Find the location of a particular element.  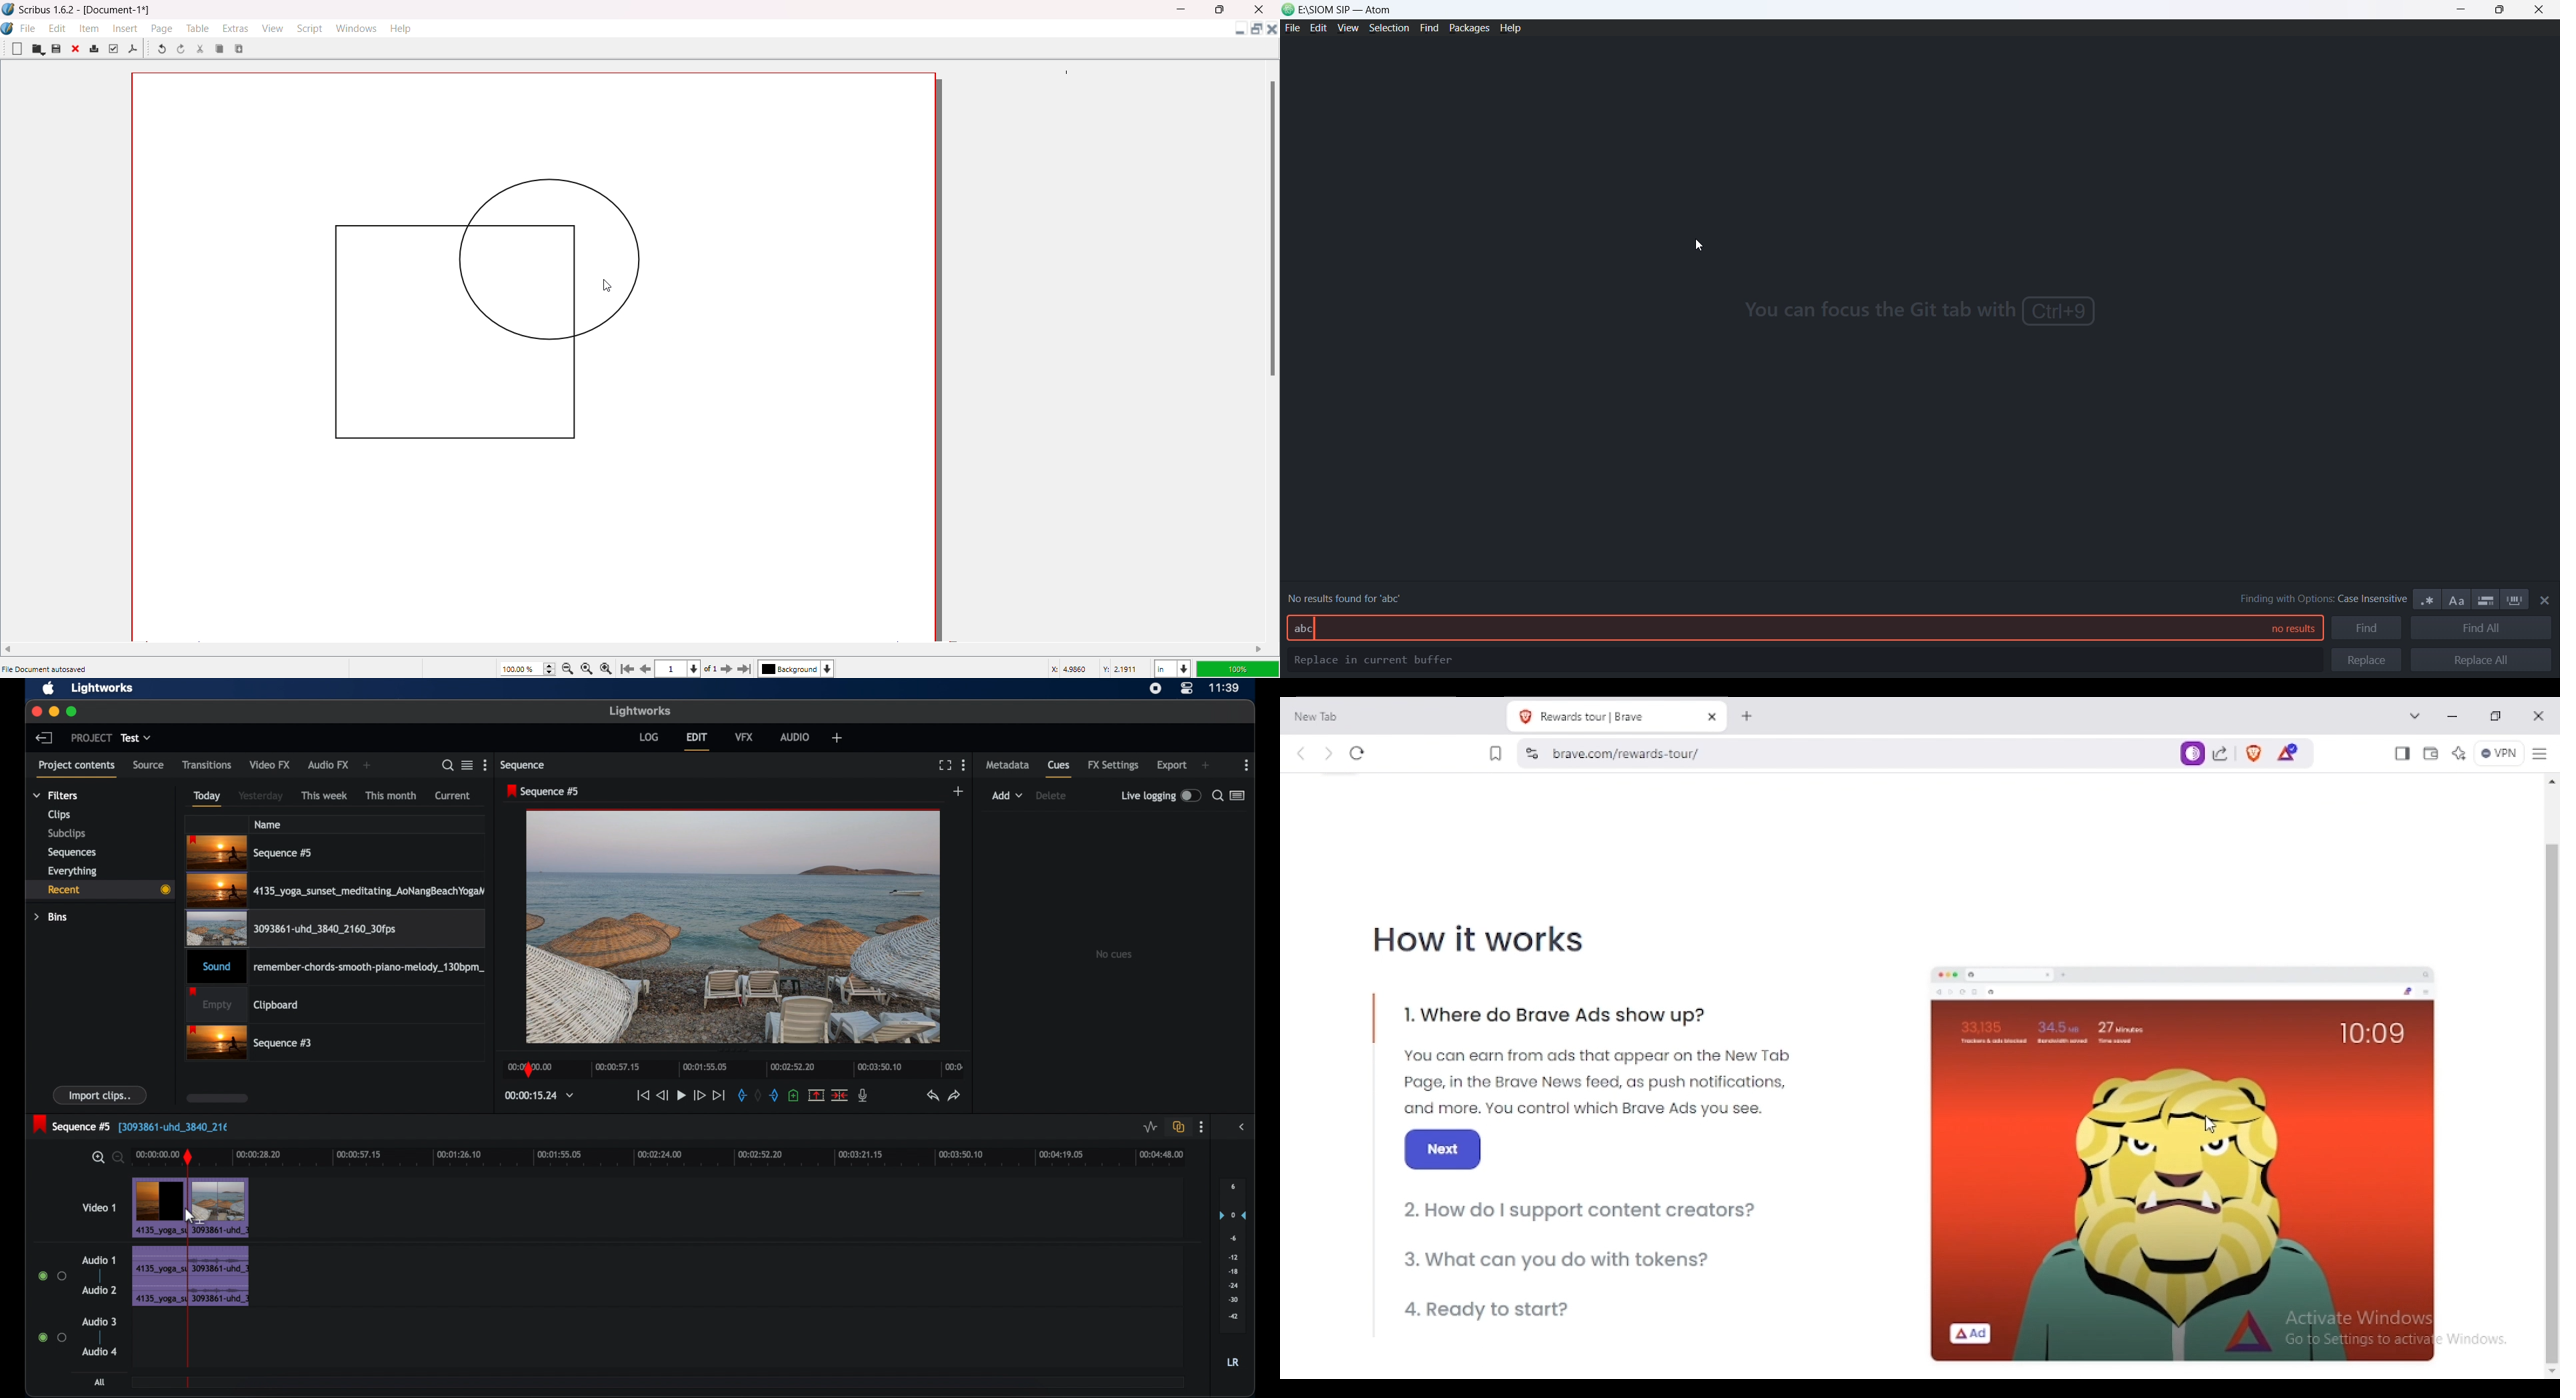

bookmark this tab is located at coordinates (1496, 753).